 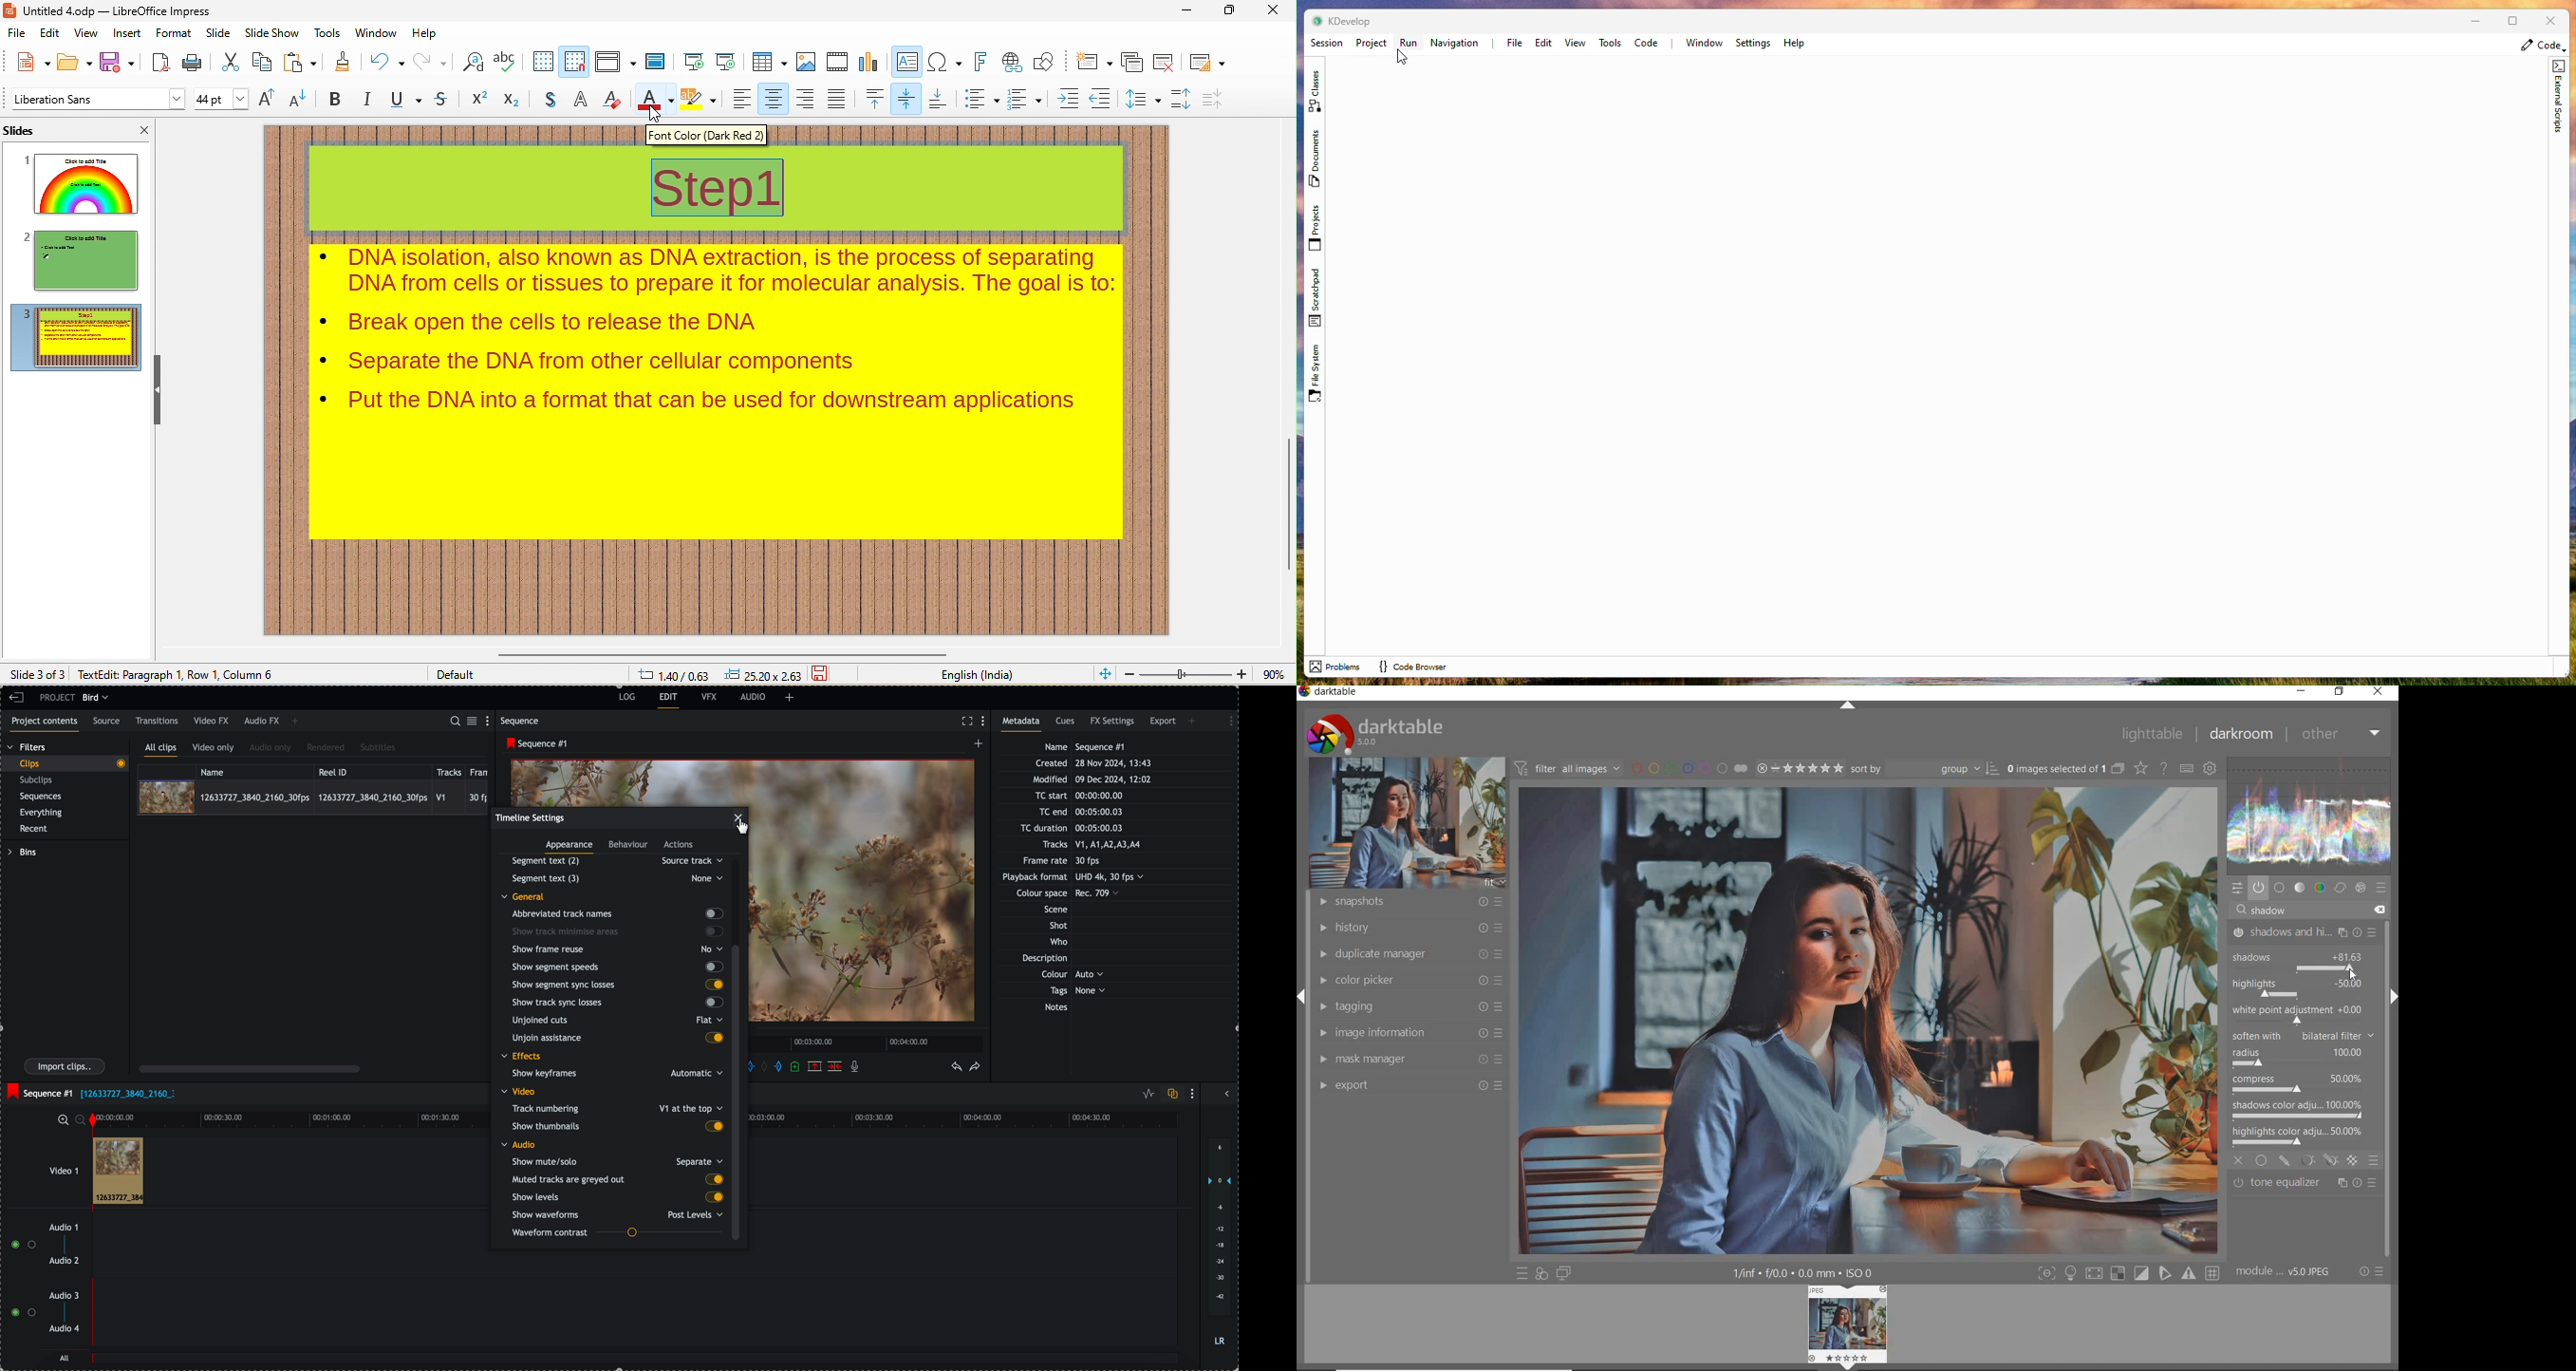 I want to click on audio, so click(x=519, y=1144).